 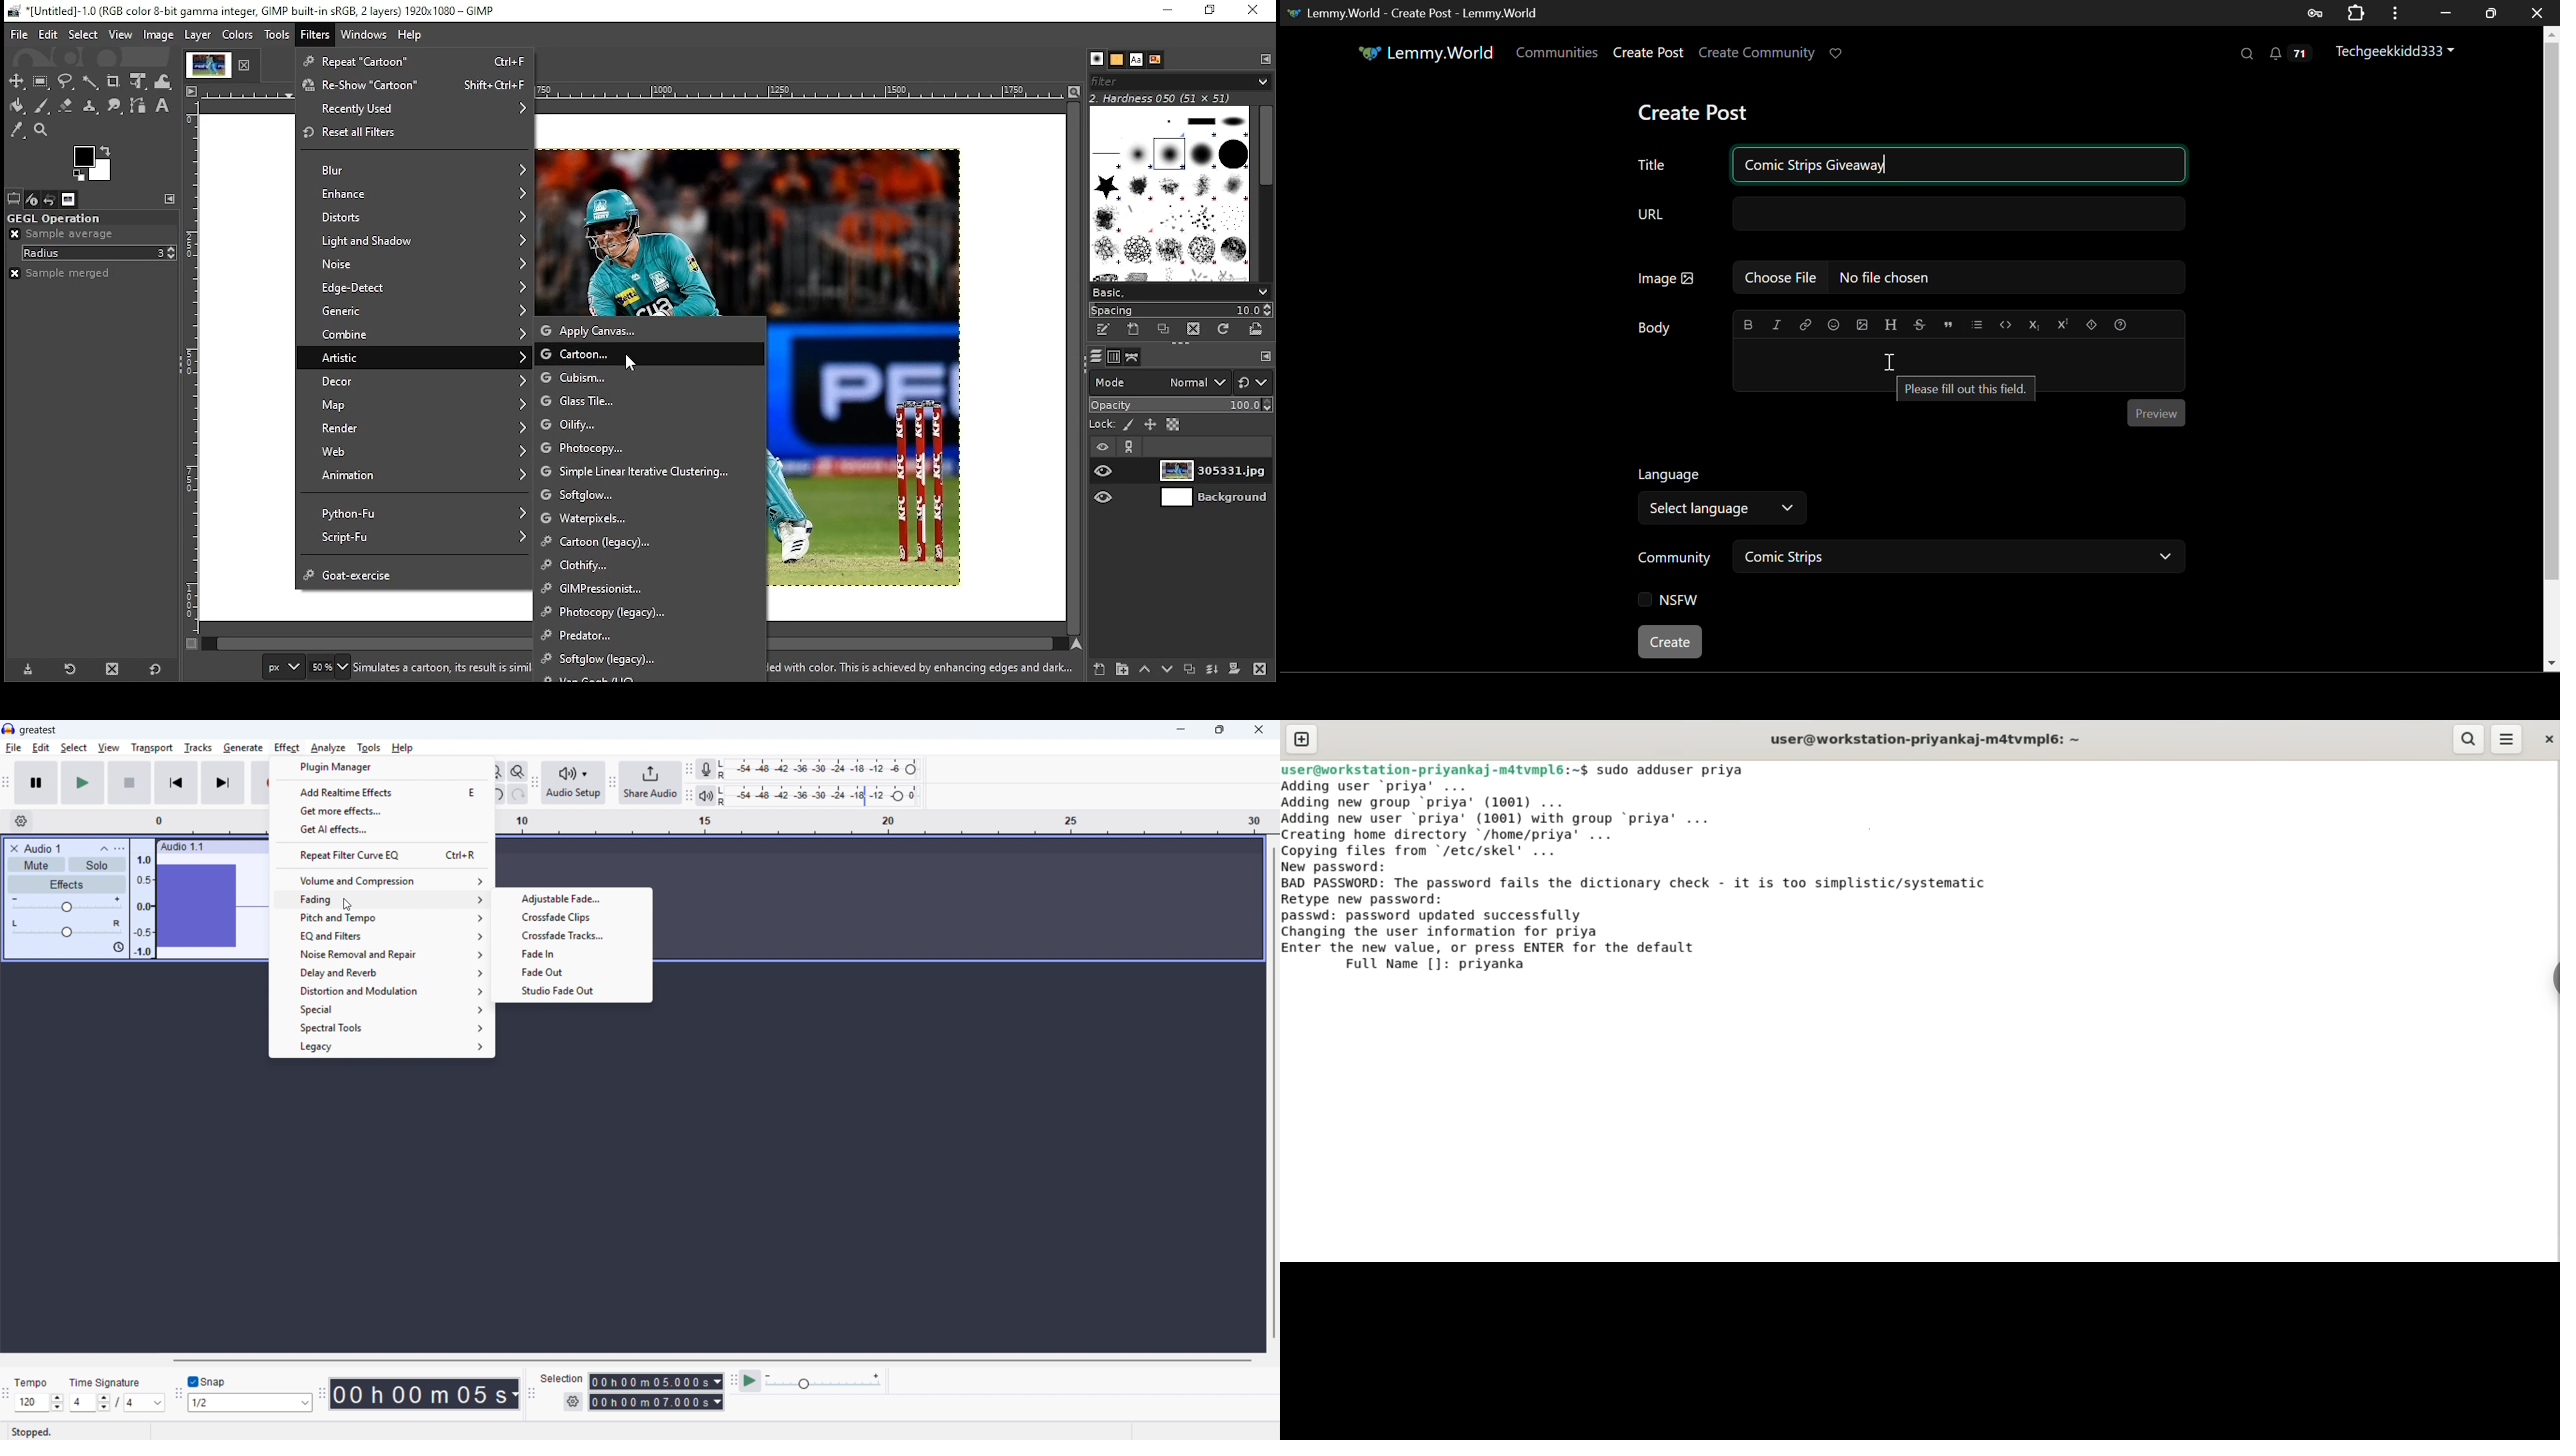 What do you see at coordinates (2537, 11) in the screenshot?
I see `Close Window` at bounding box center [2537, 11].